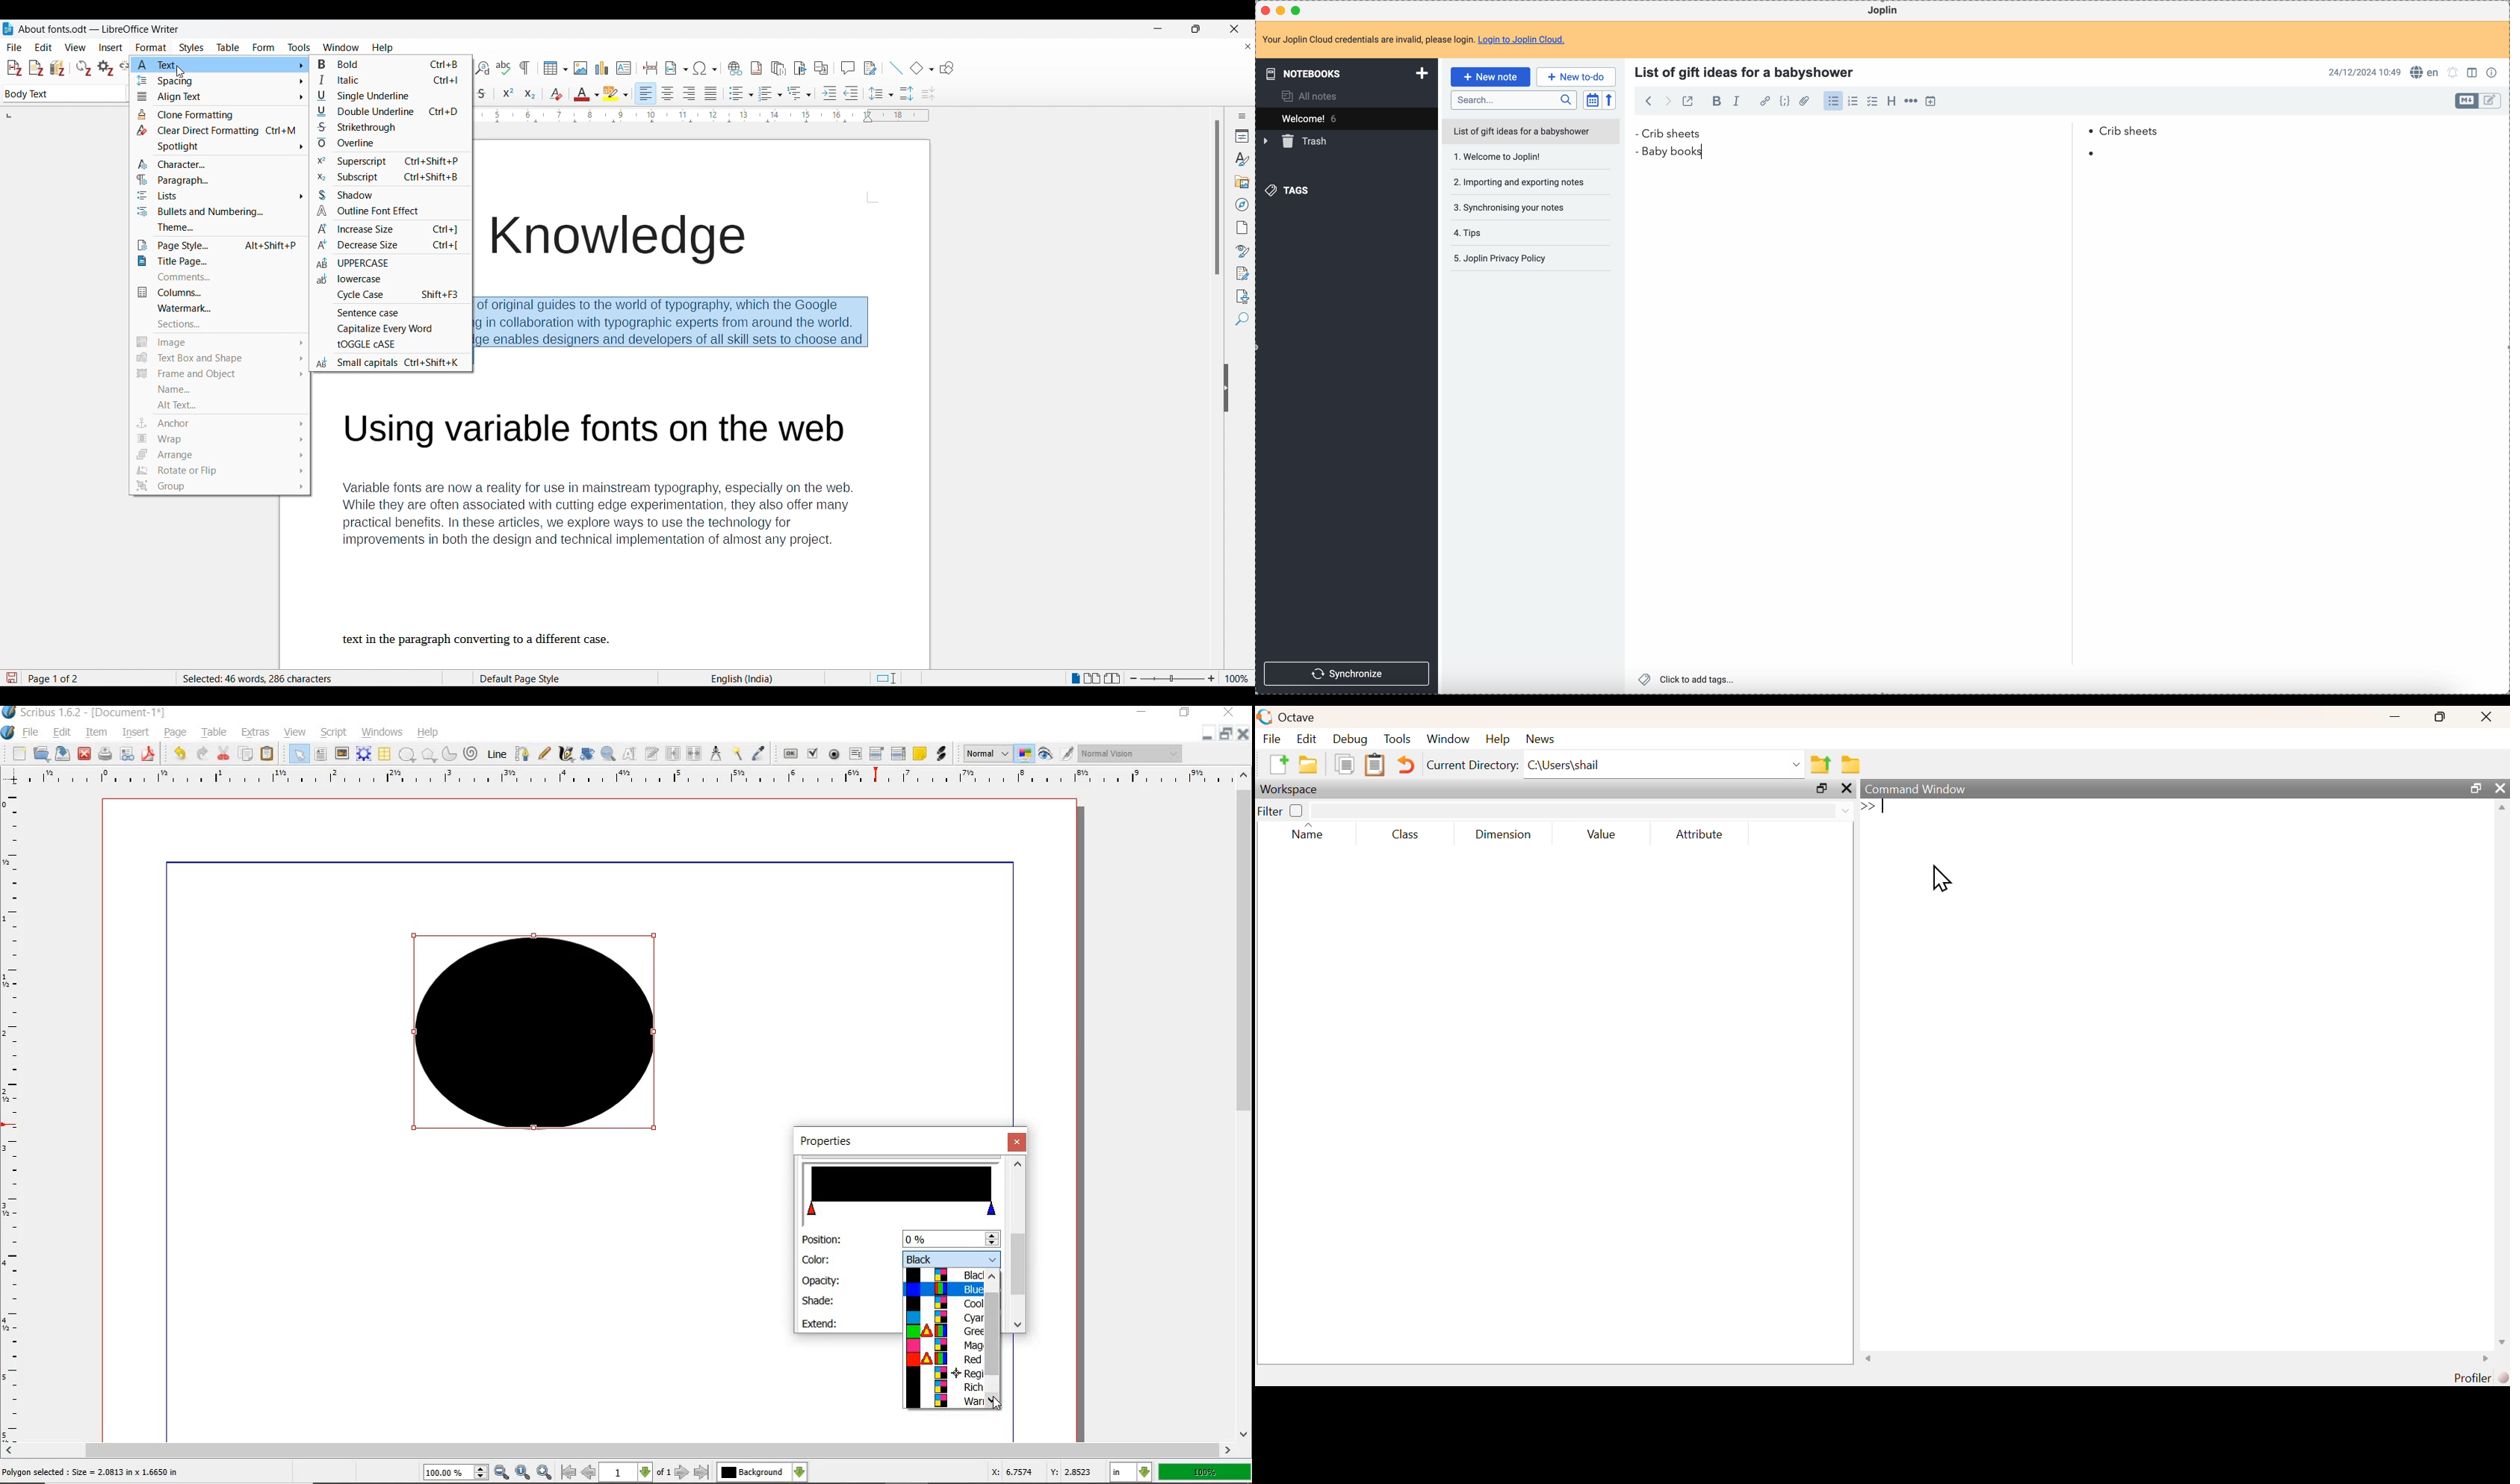 The image size is (2520, 1484). I want to click on notebooks, so click(1343, 74).